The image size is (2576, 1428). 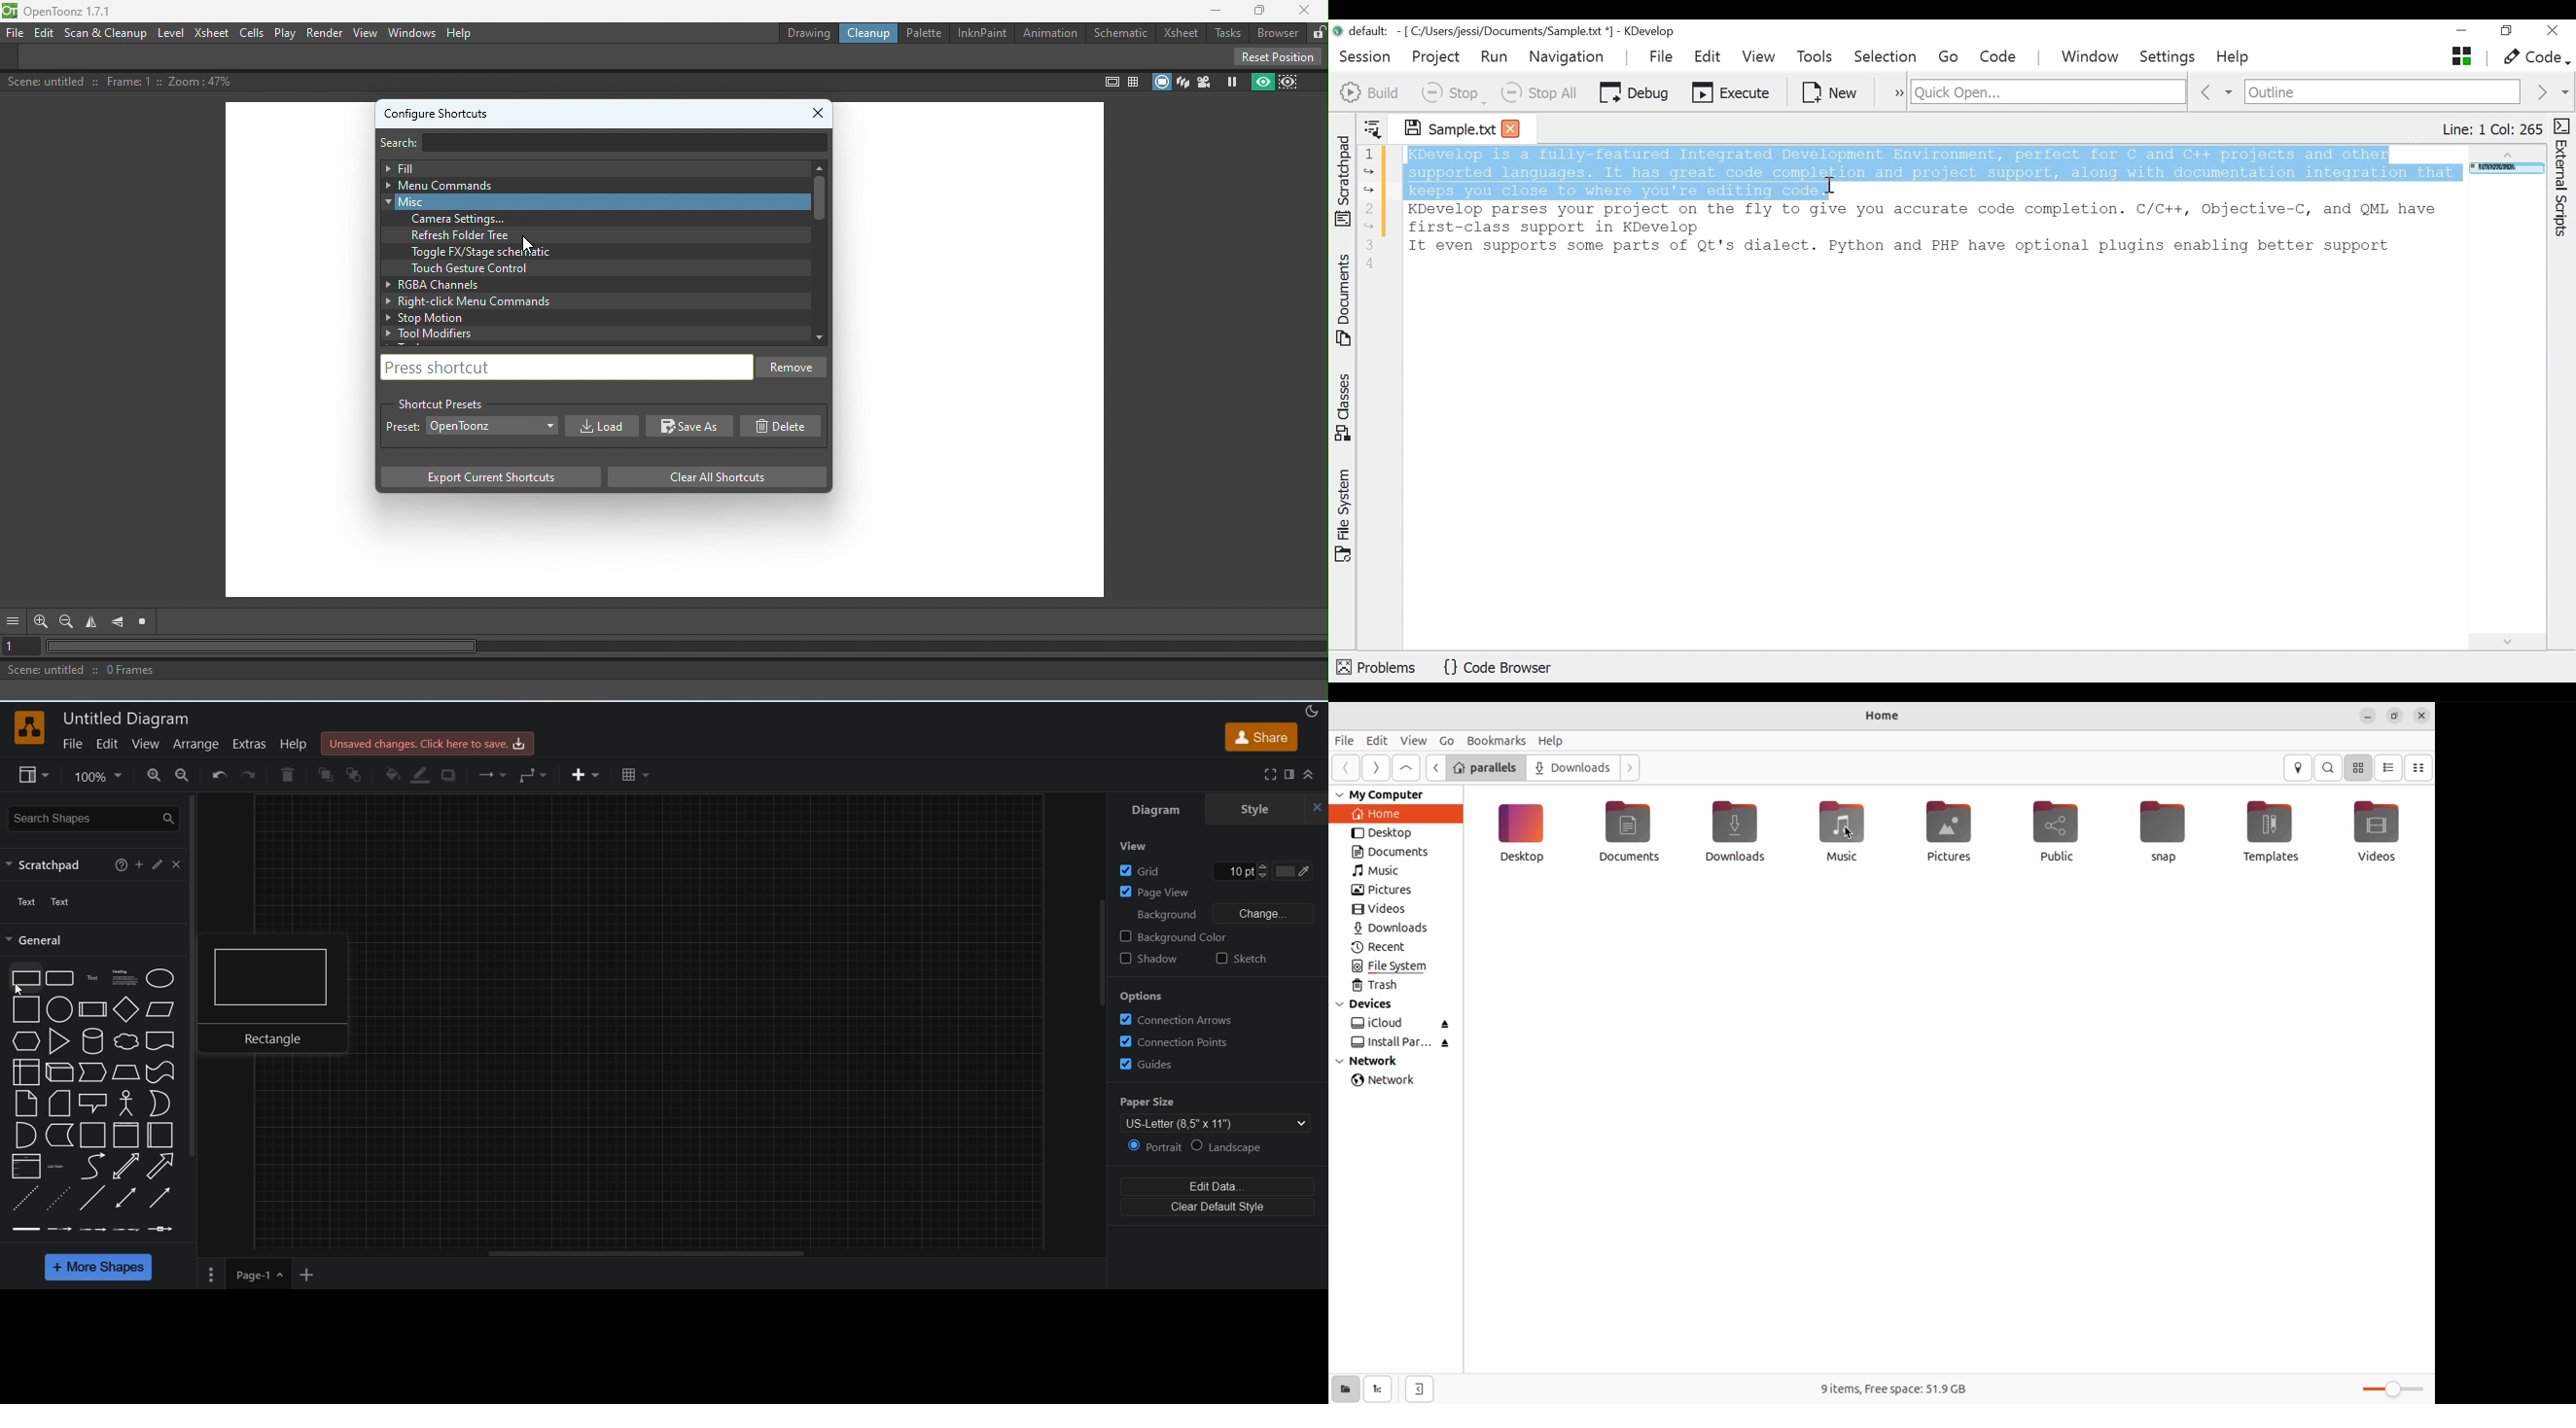 What do you see at coordinates (93, 1104) in the screenshot?
I see `callout` at bounding box center [93, 1104].